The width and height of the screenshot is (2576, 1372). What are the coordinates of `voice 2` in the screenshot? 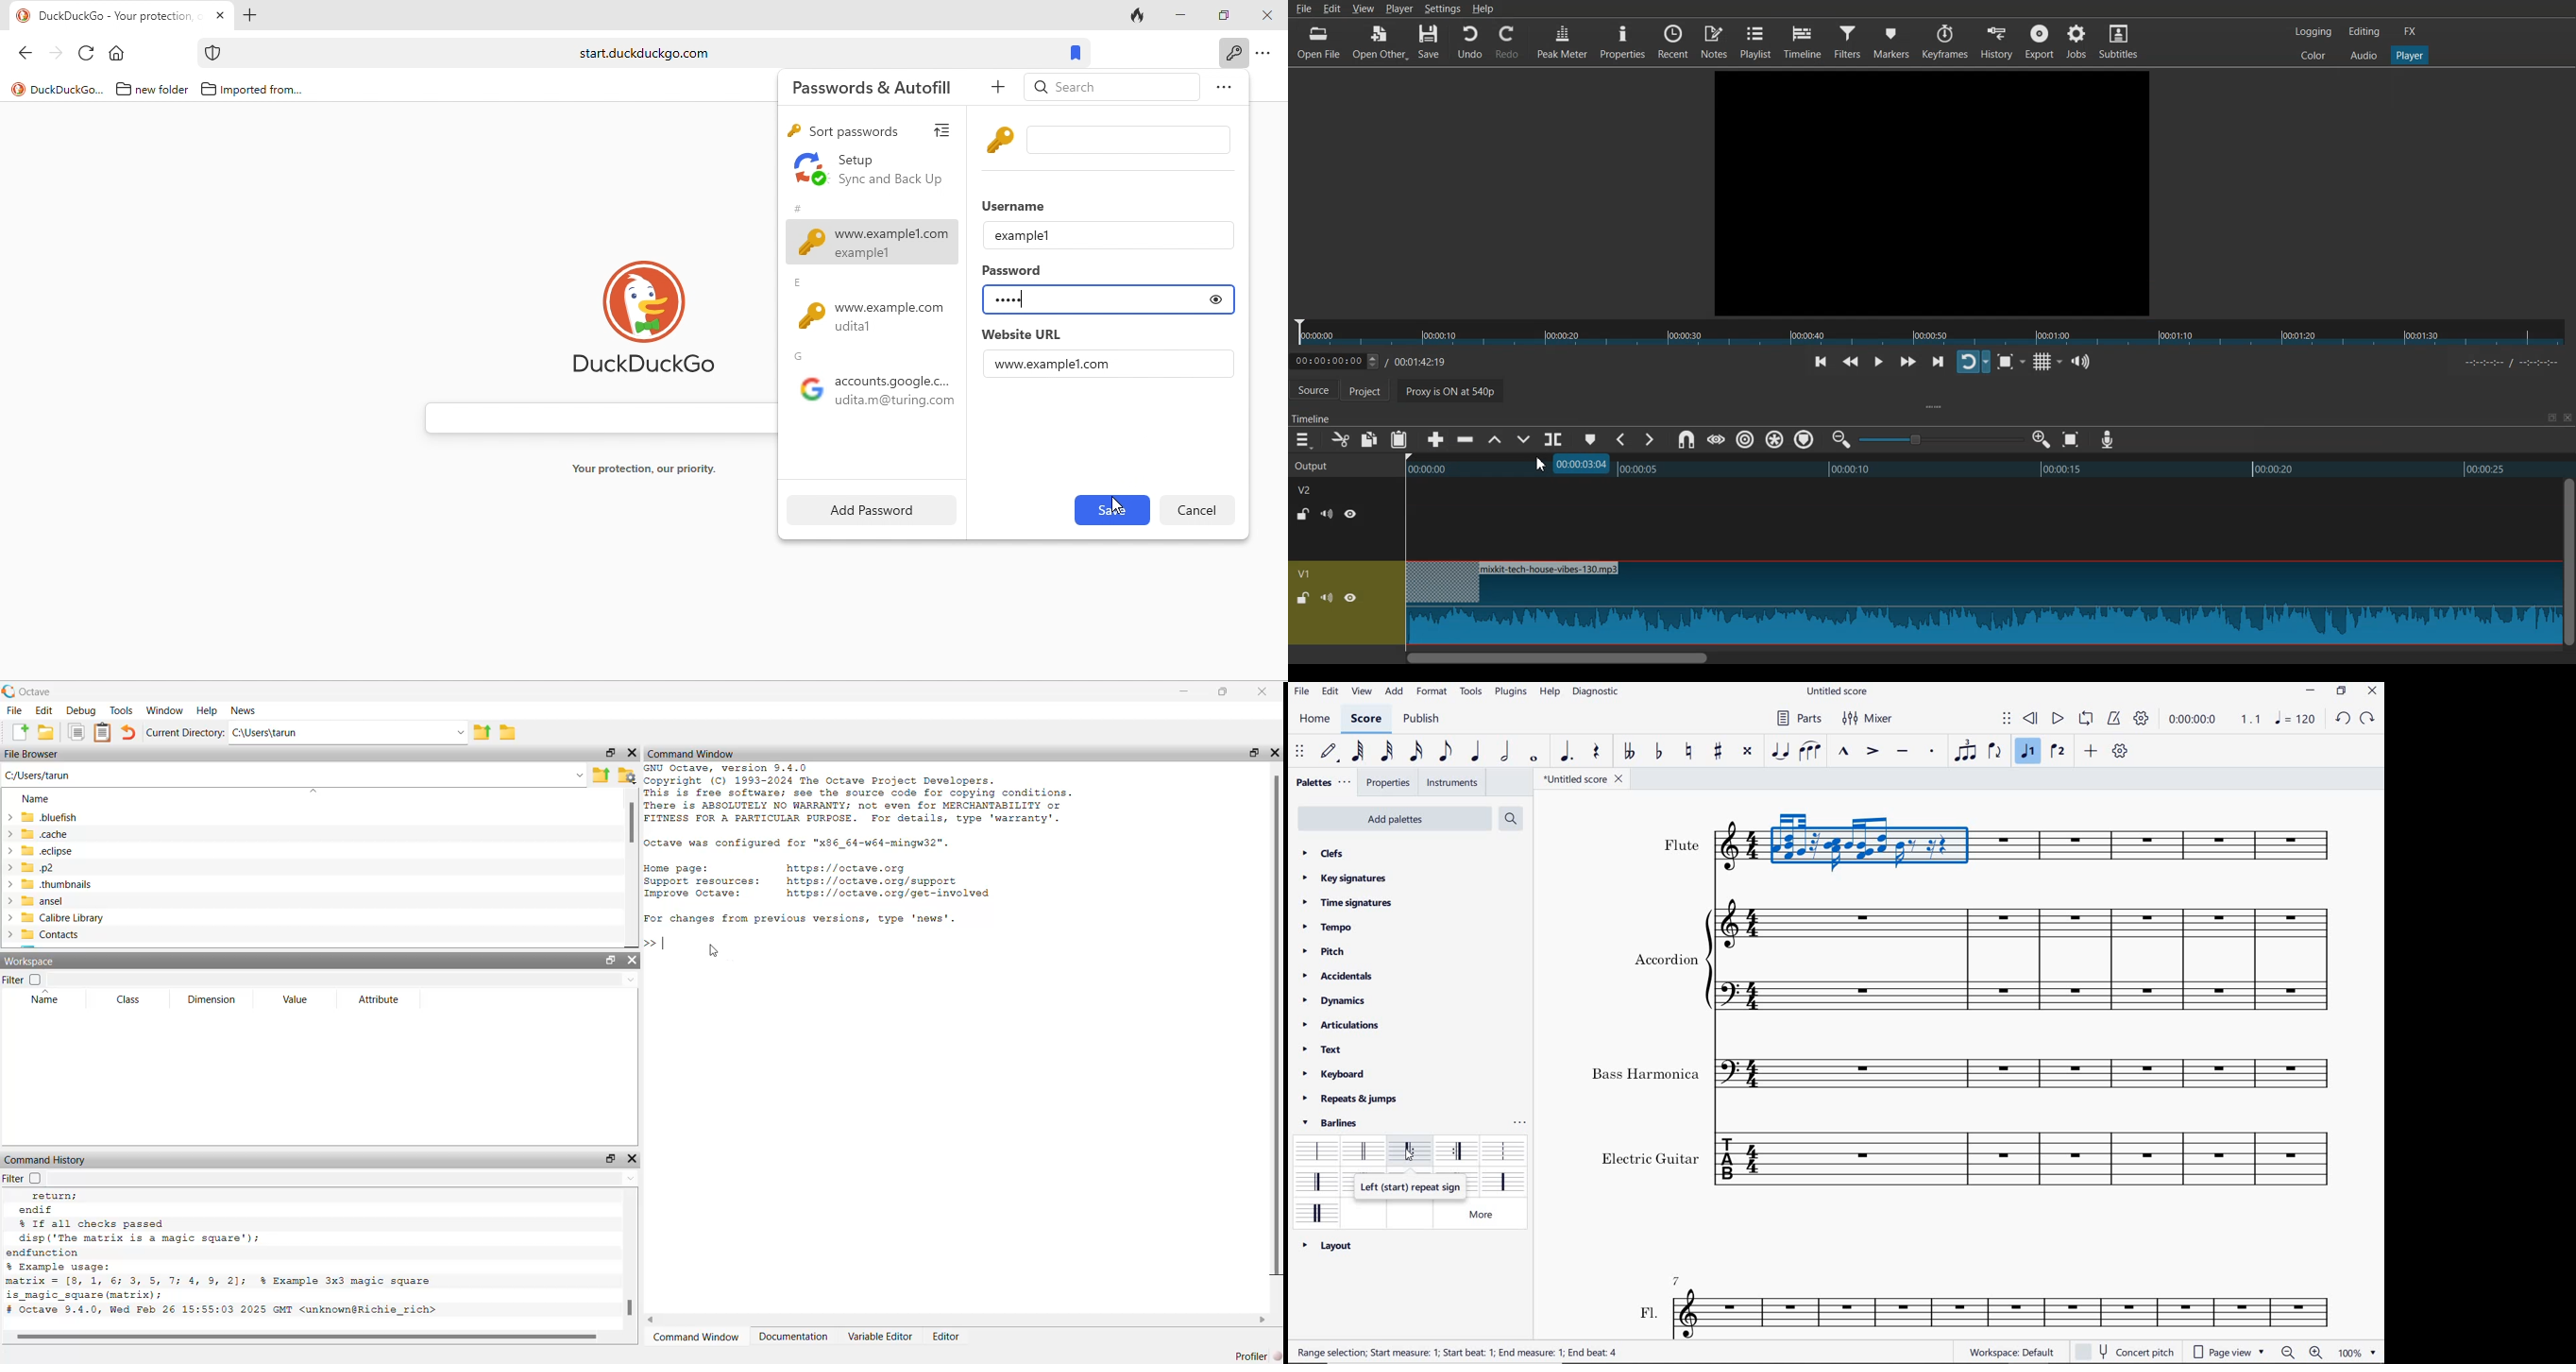 It's located at (2058, 753).